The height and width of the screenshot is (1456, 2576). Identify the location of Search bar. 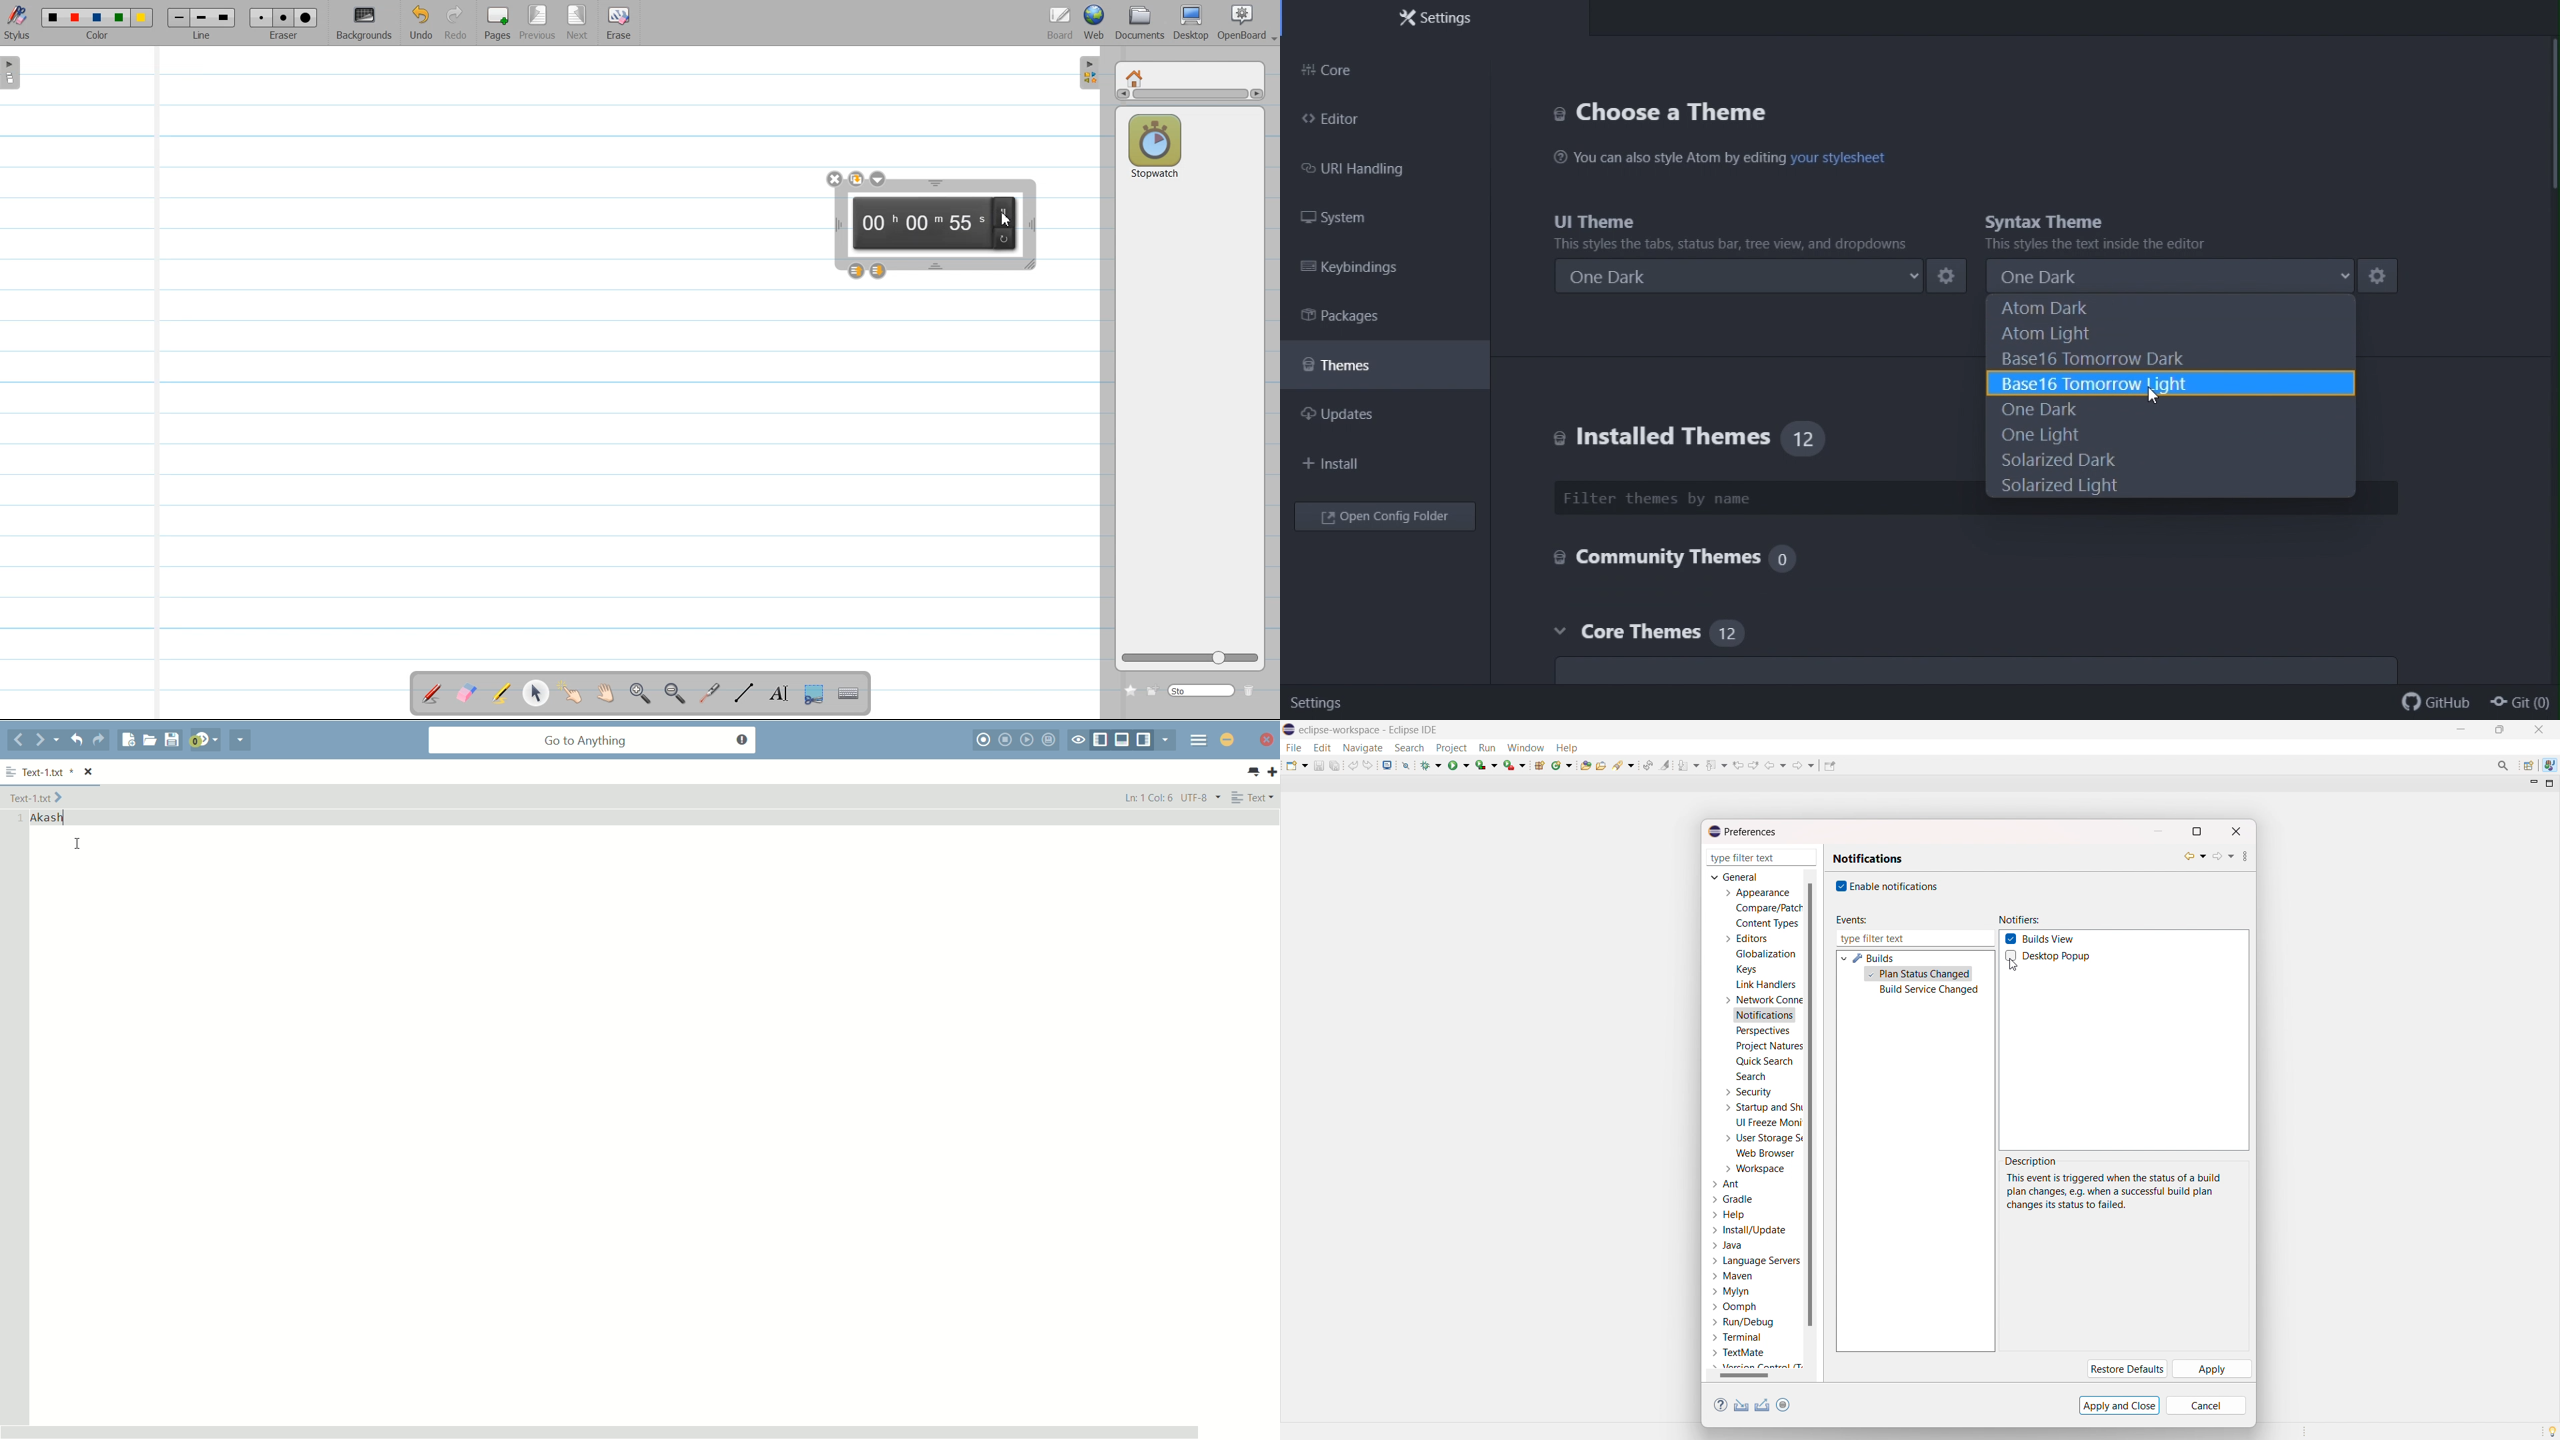
(1203, 690).